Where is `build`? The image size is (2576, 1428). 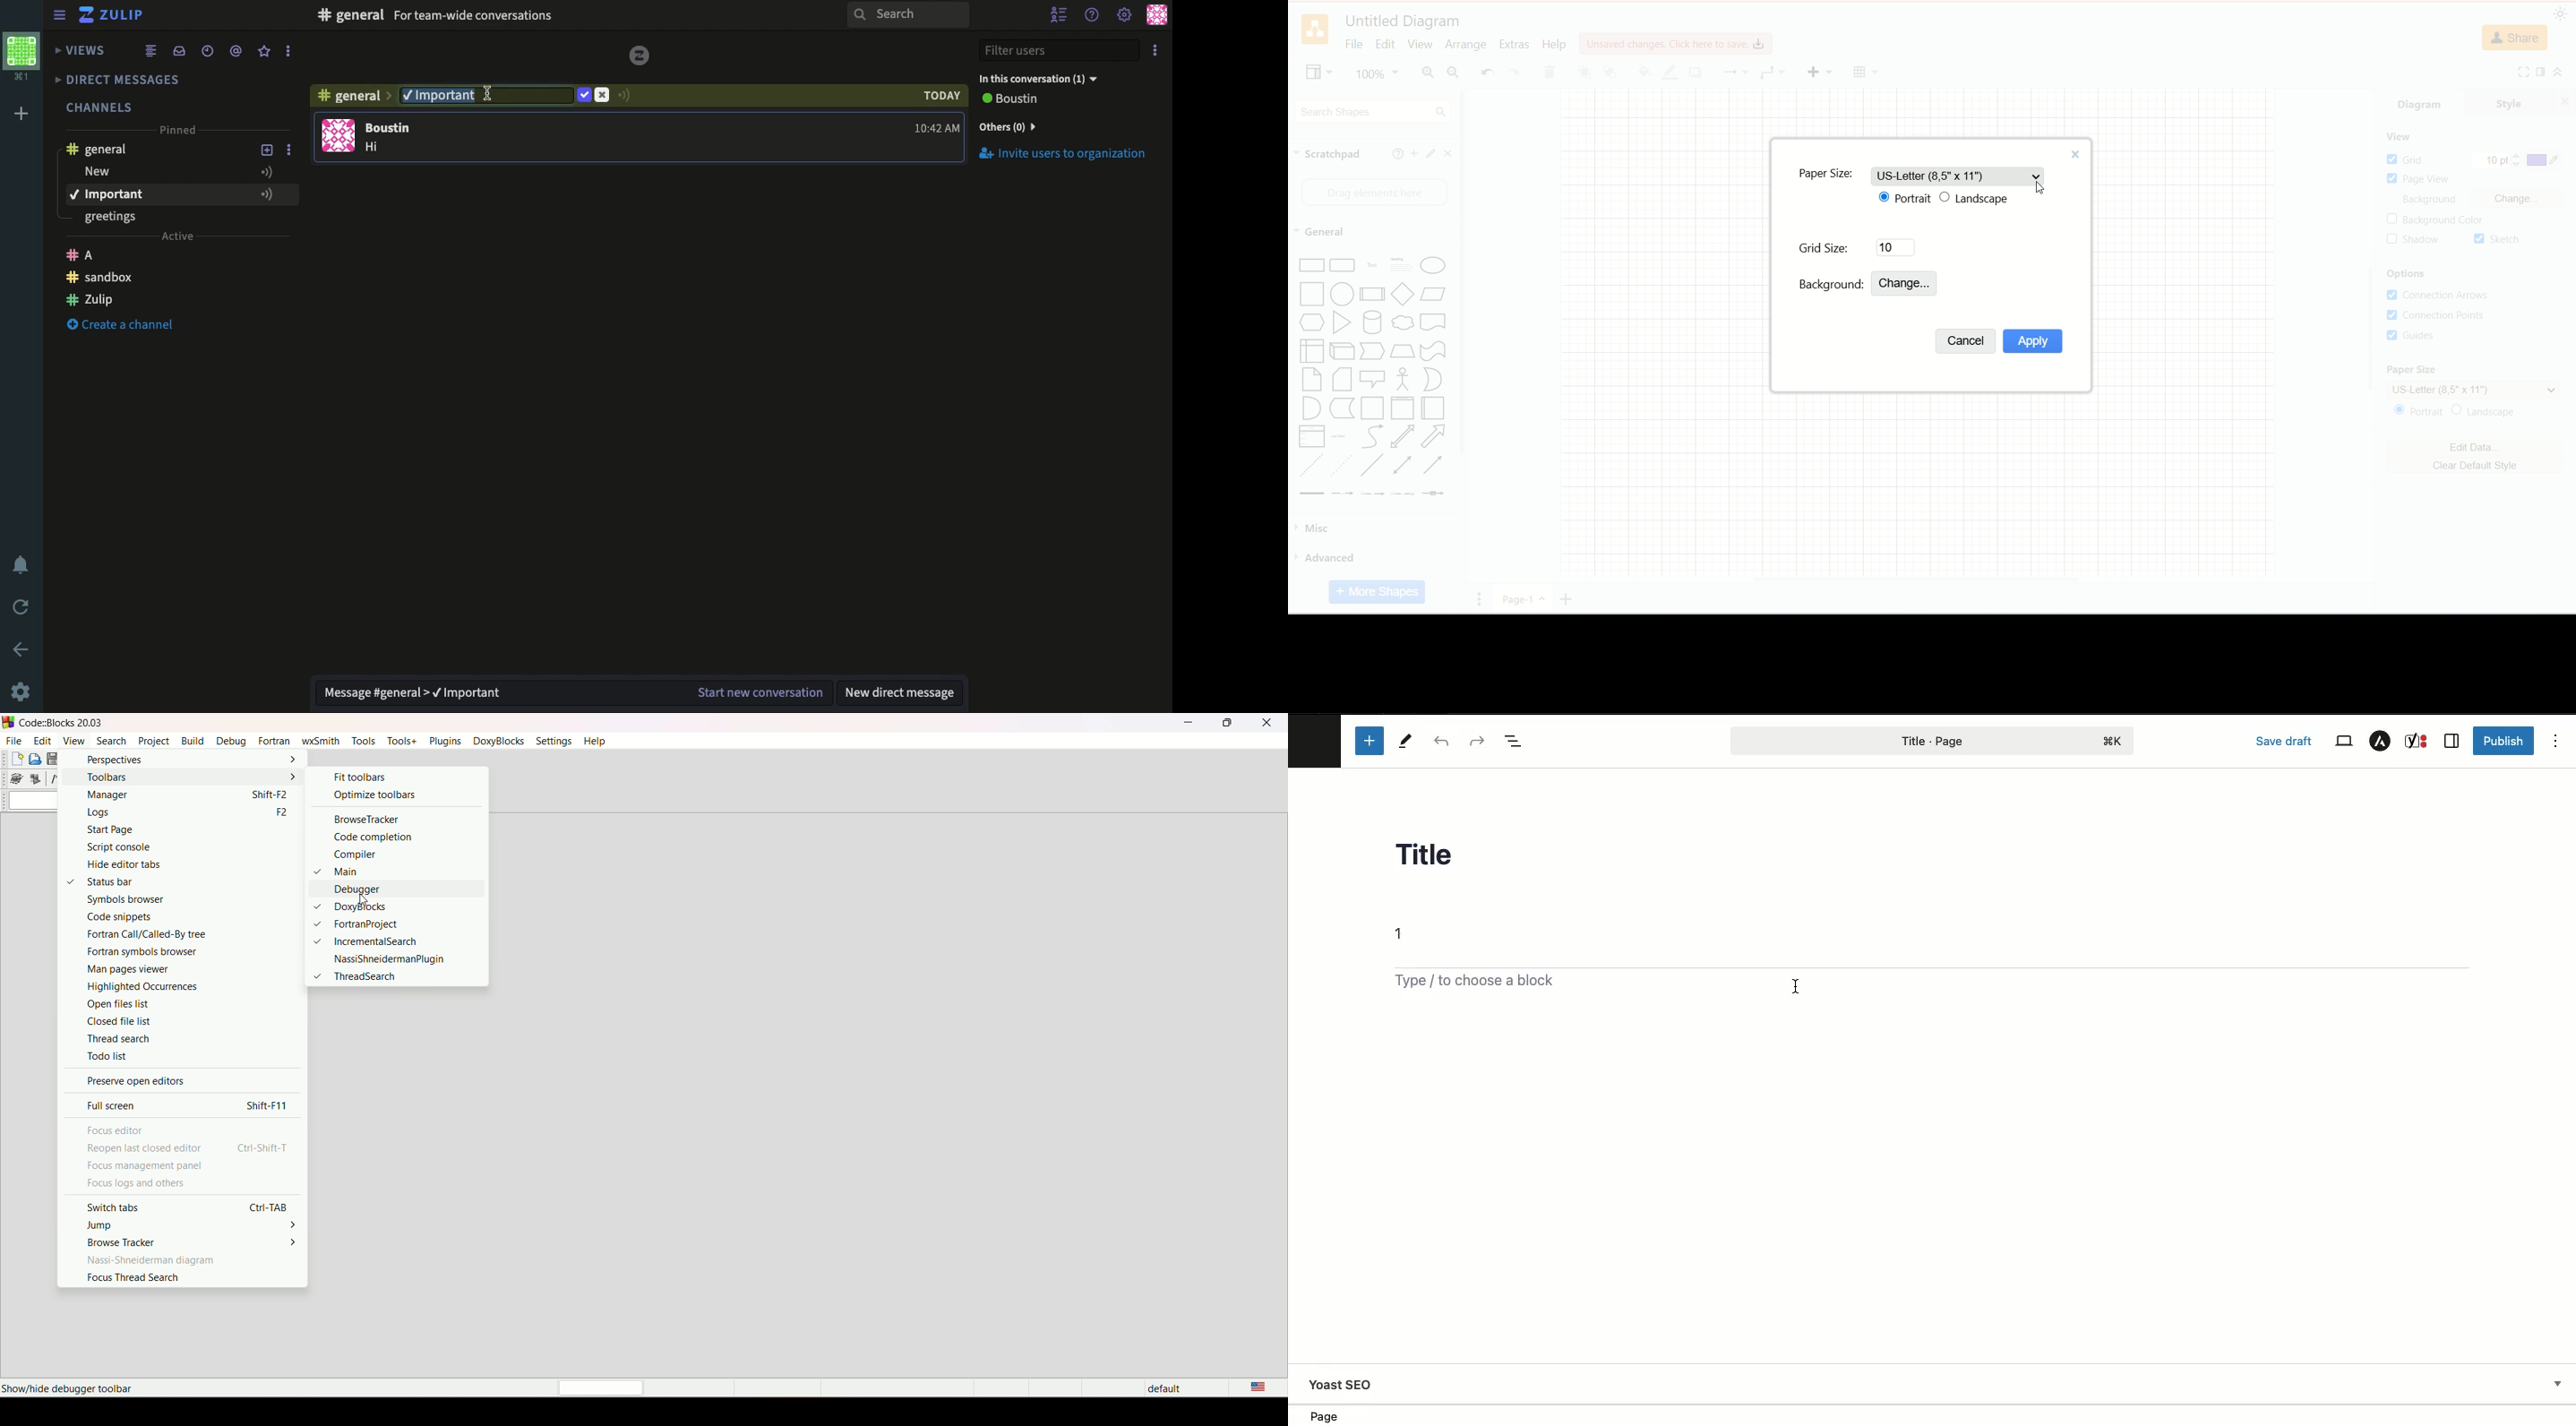 build is located at coordinates (191, 741).